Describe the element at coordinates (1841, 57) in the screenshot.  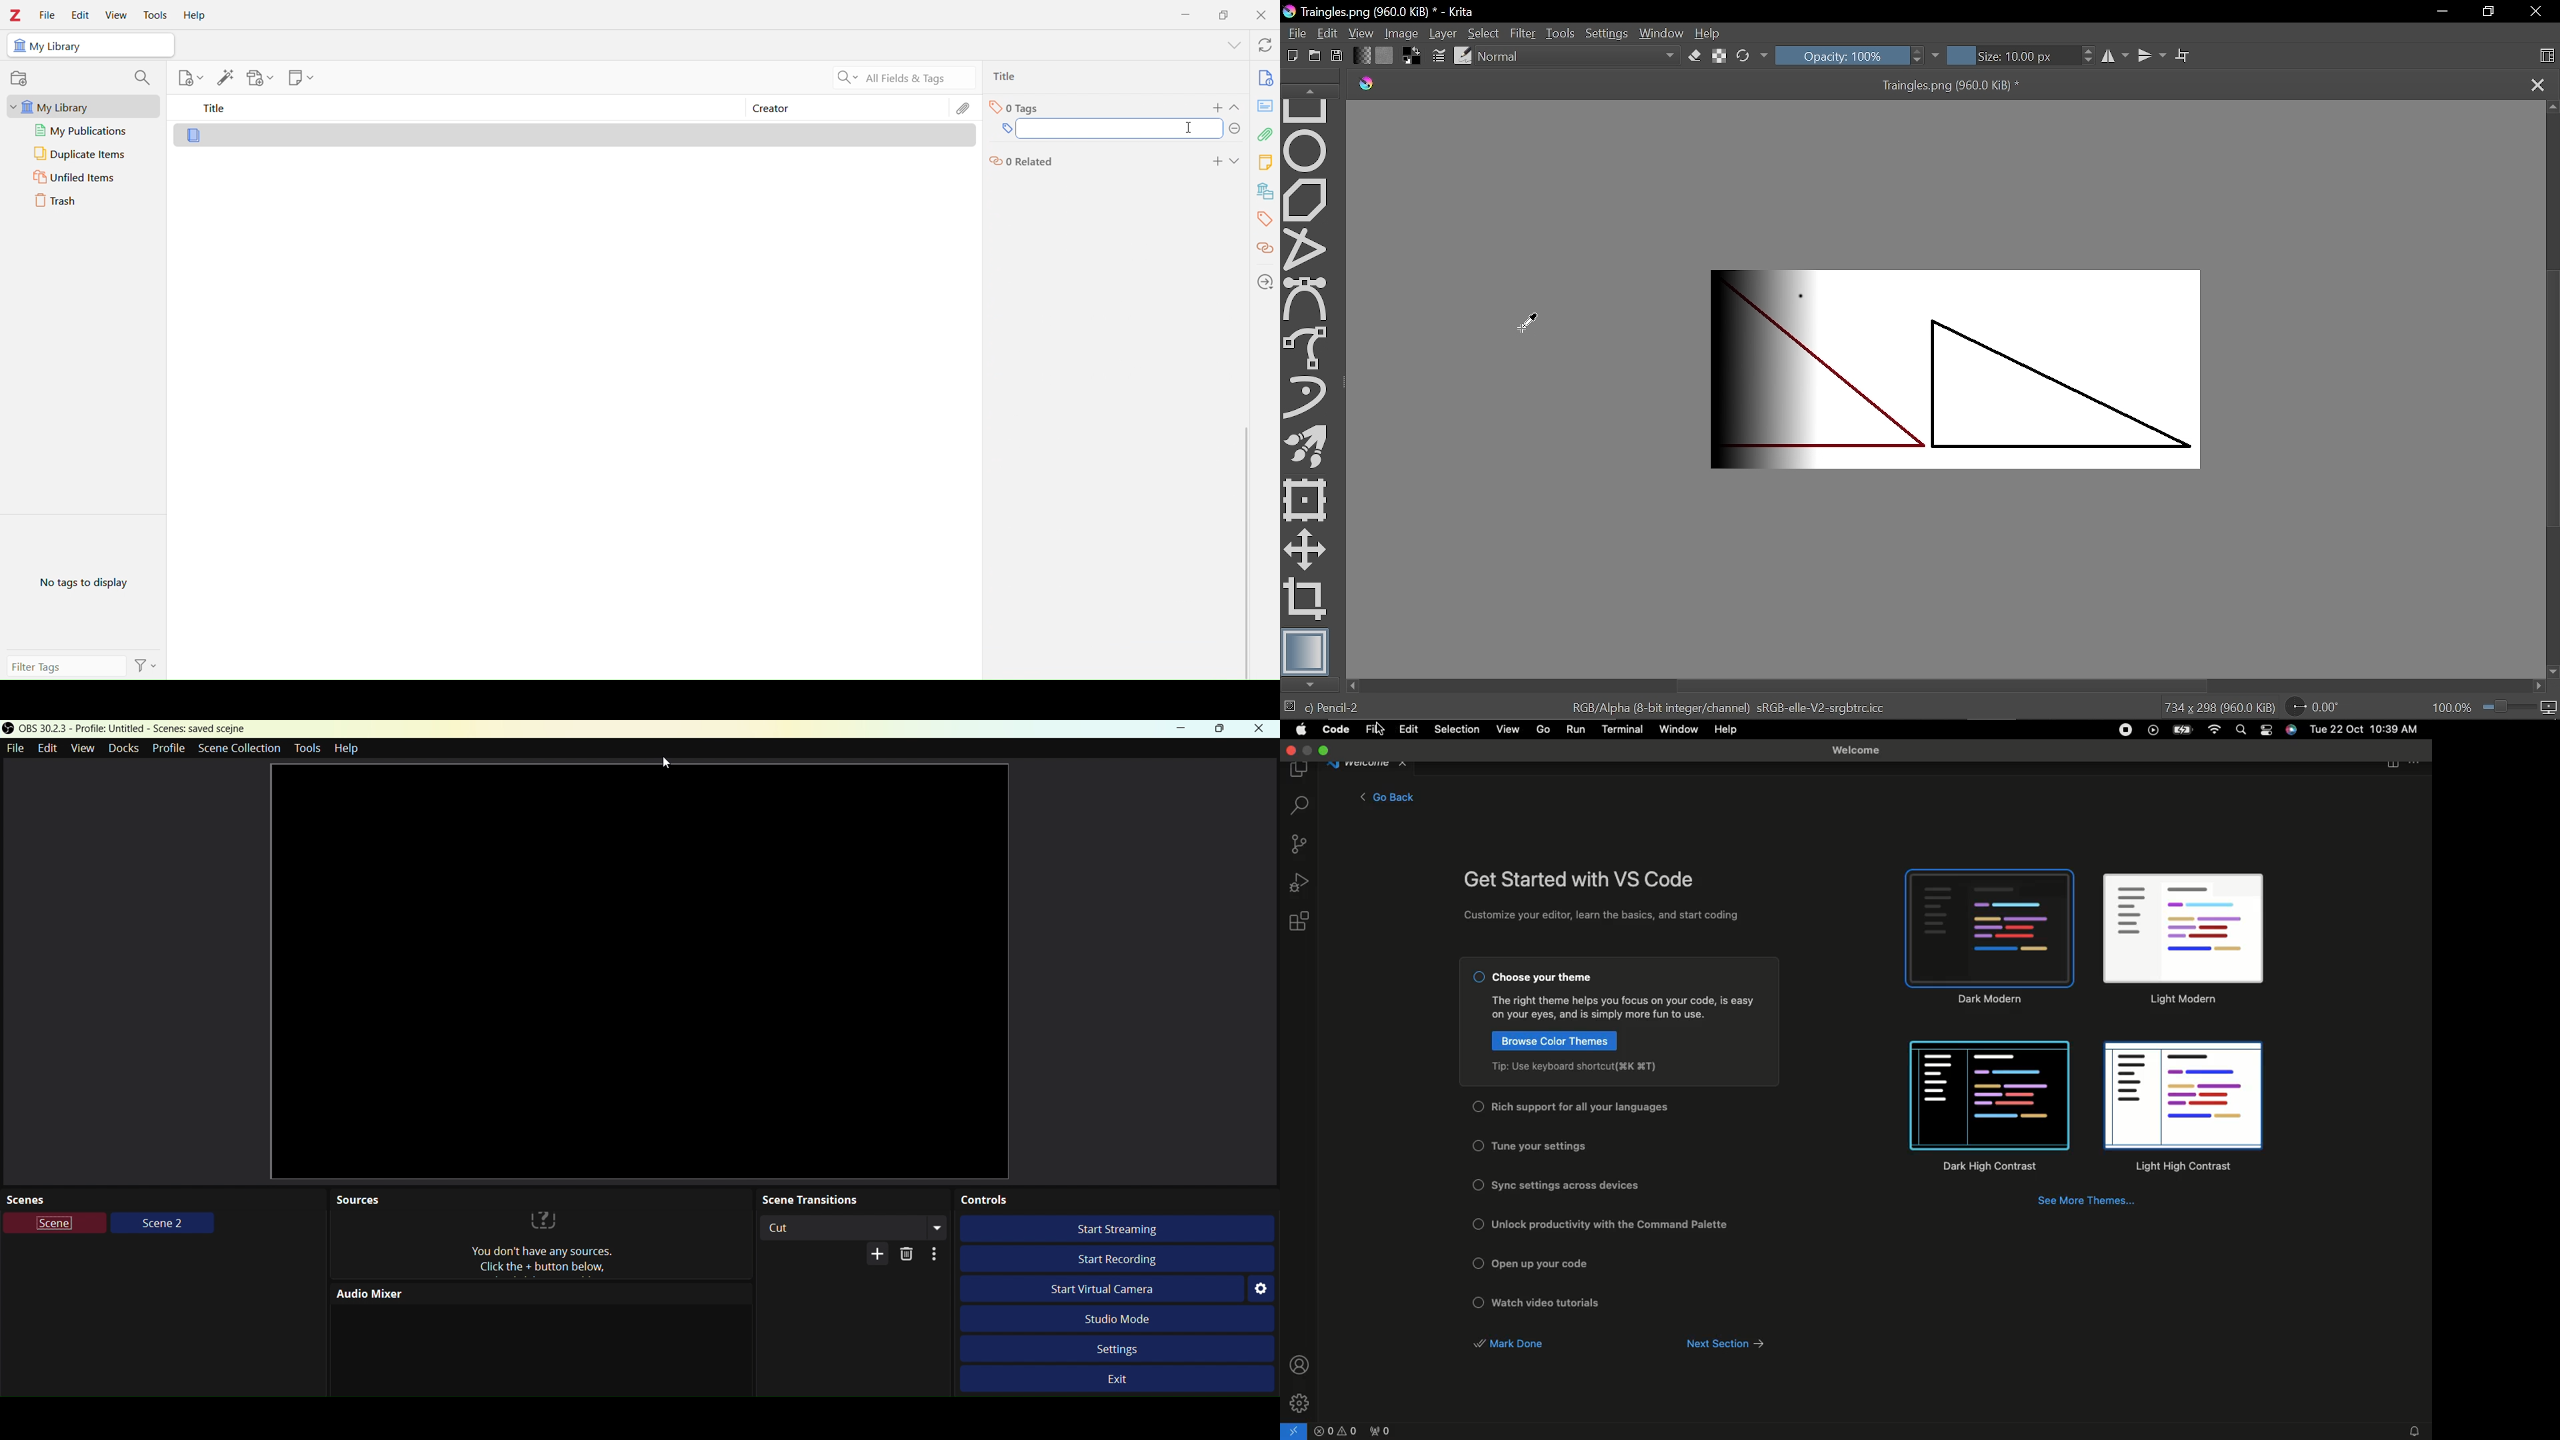
I see `Opacity: 100%` at that location.